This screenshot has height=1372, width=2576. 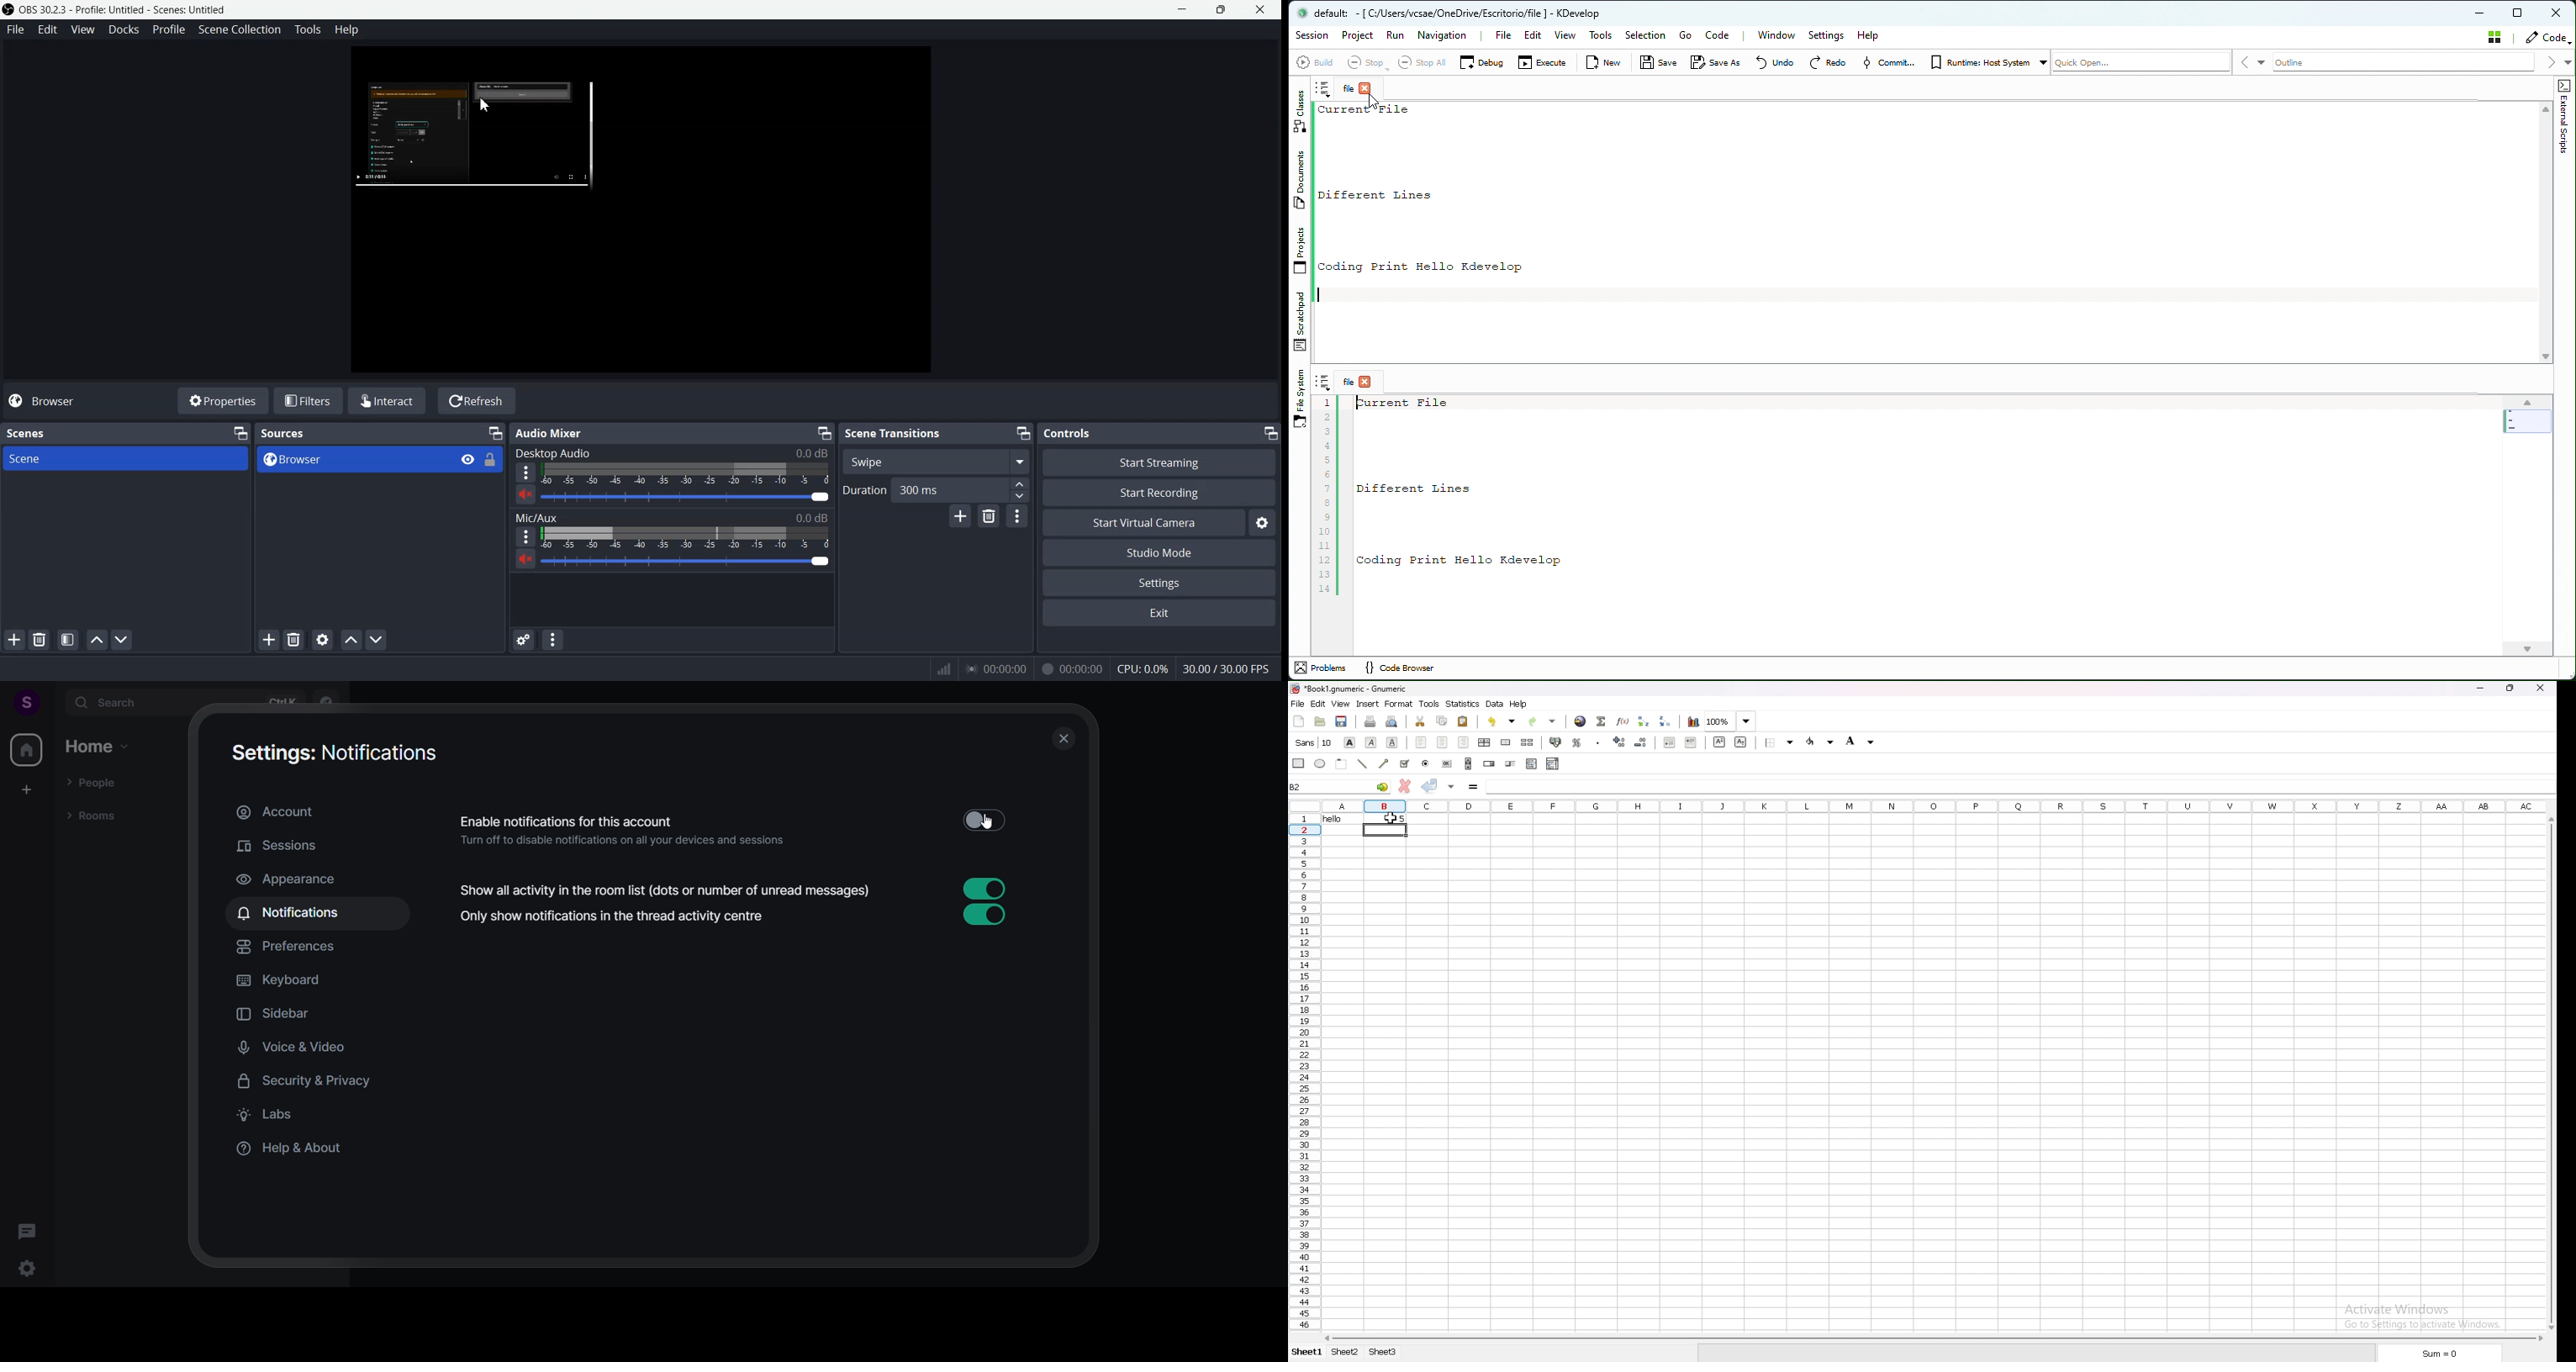 What do you see at coordinates (526, 559) in the screenshot?
I see `Mute / Unmute` at bounding box center [526, 559].